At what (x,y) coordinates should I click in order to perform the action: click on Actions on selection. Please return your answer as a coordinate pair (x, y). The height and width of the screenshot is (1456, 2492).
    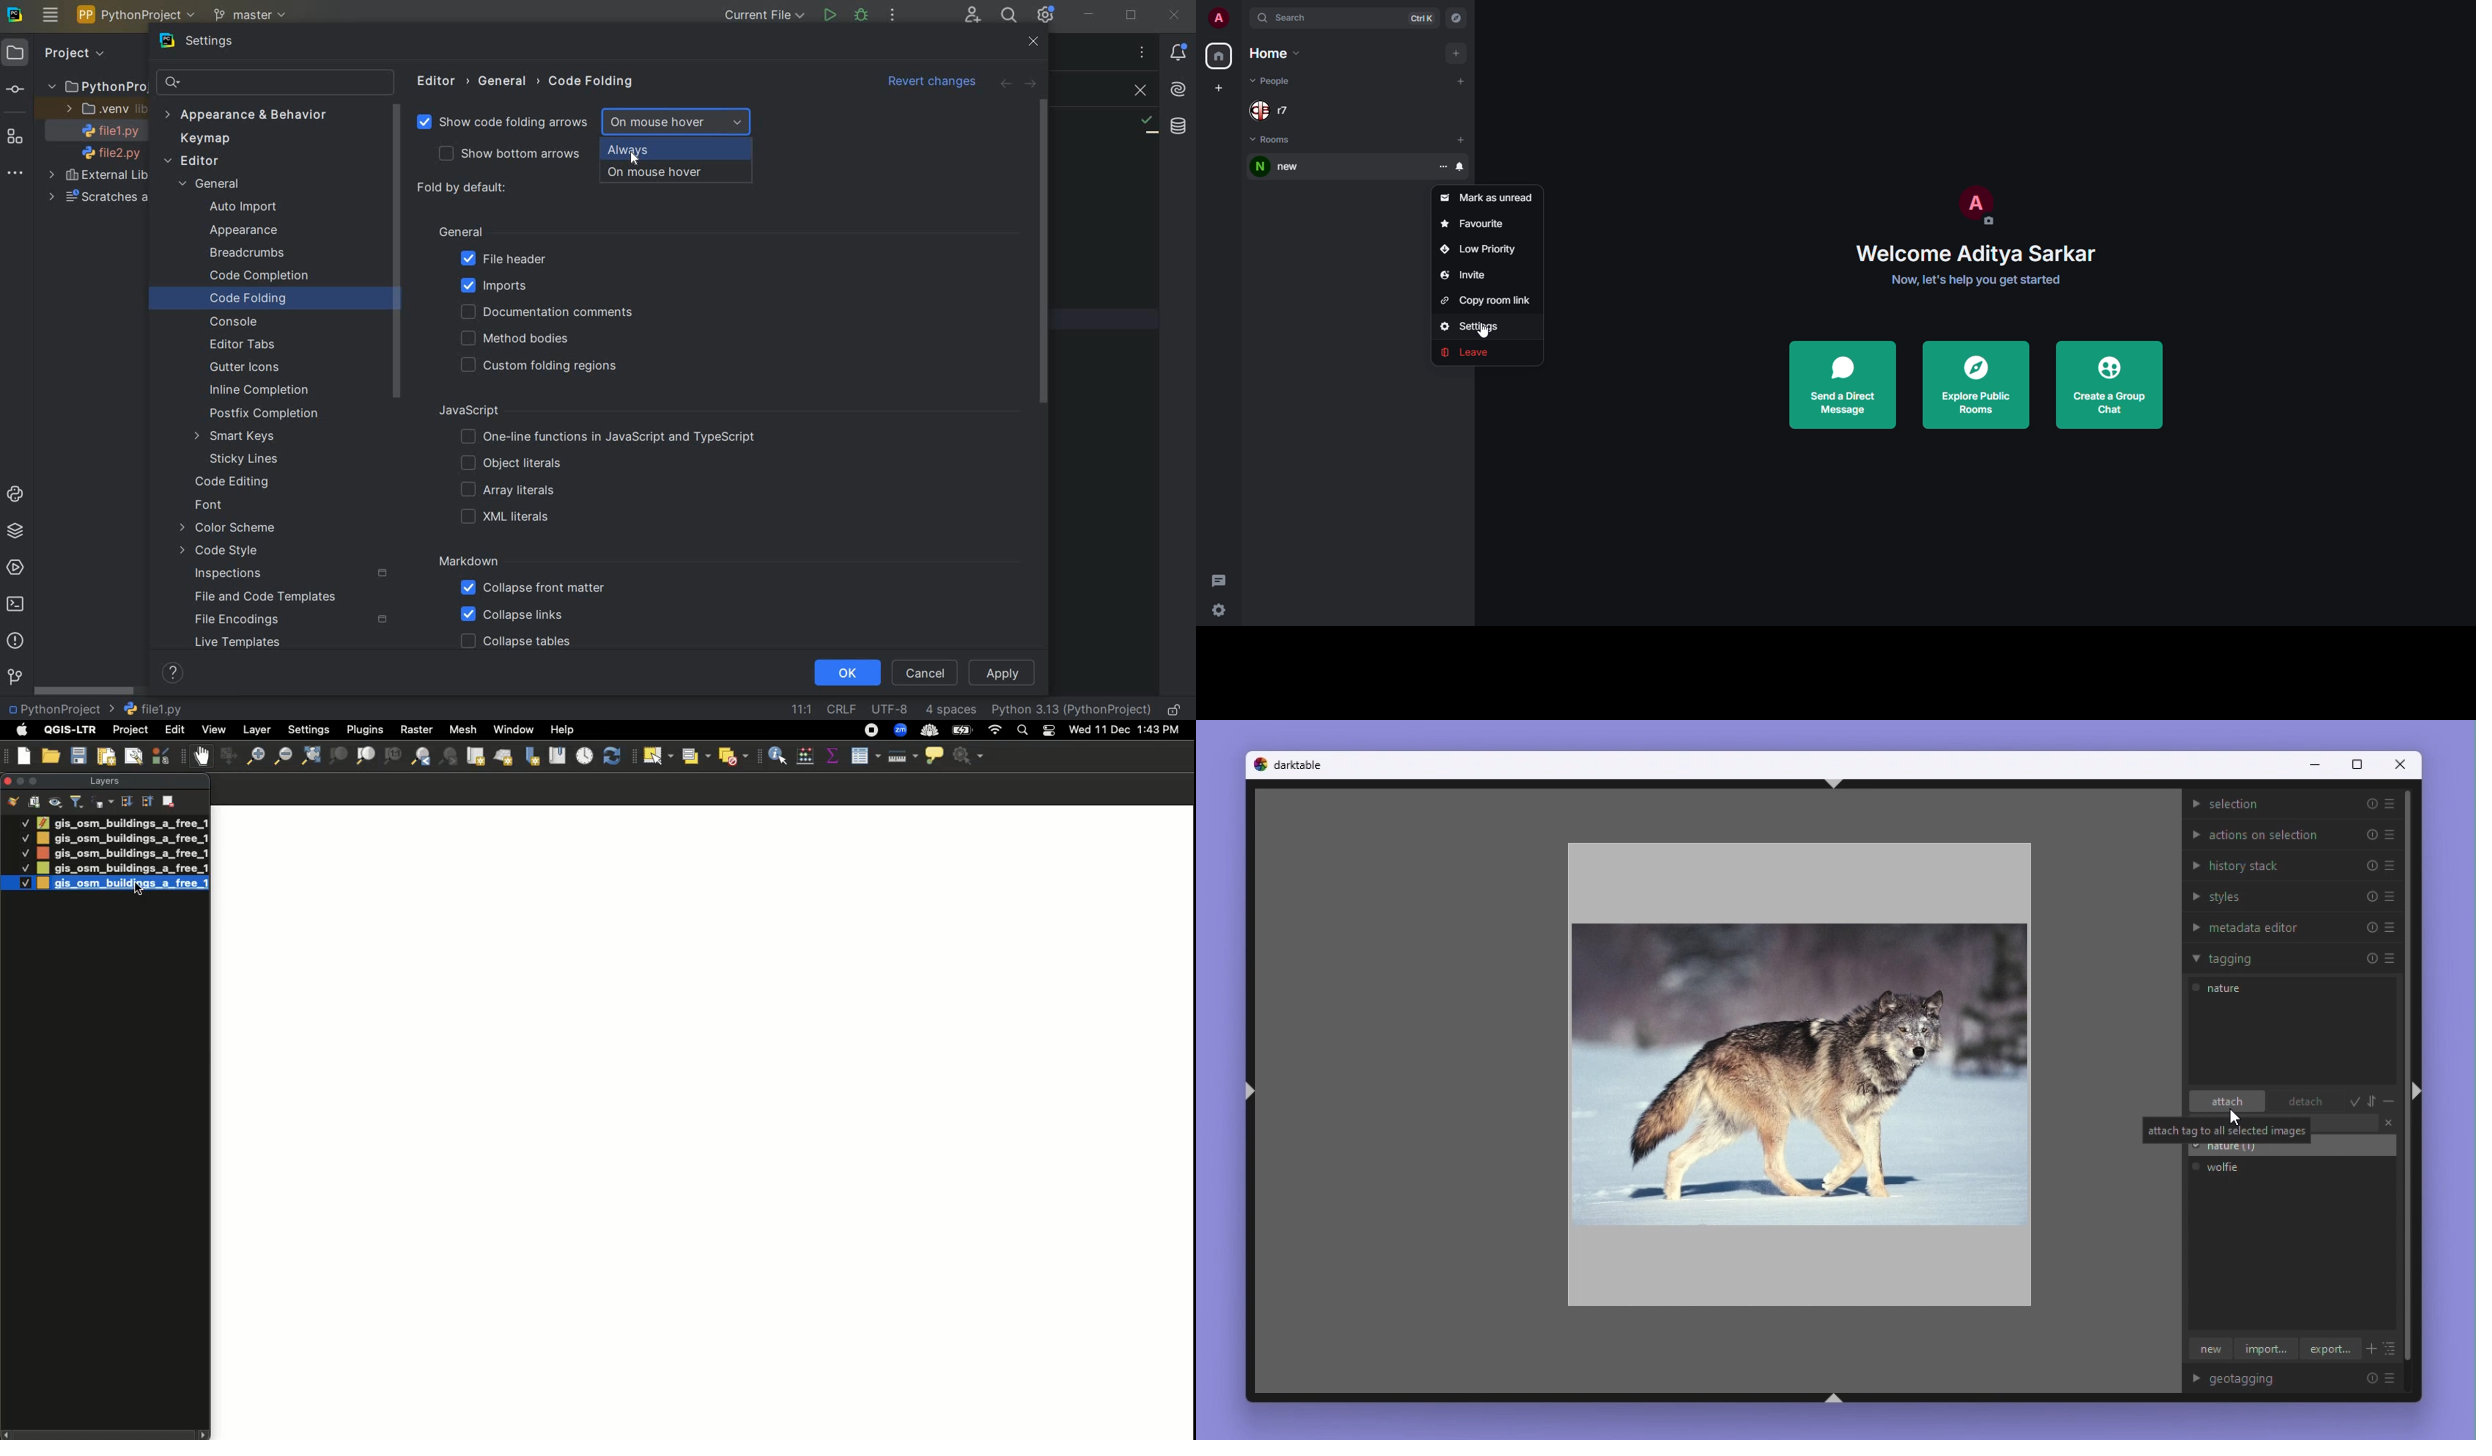
    Looking at the image, I should click on (2292, 832).